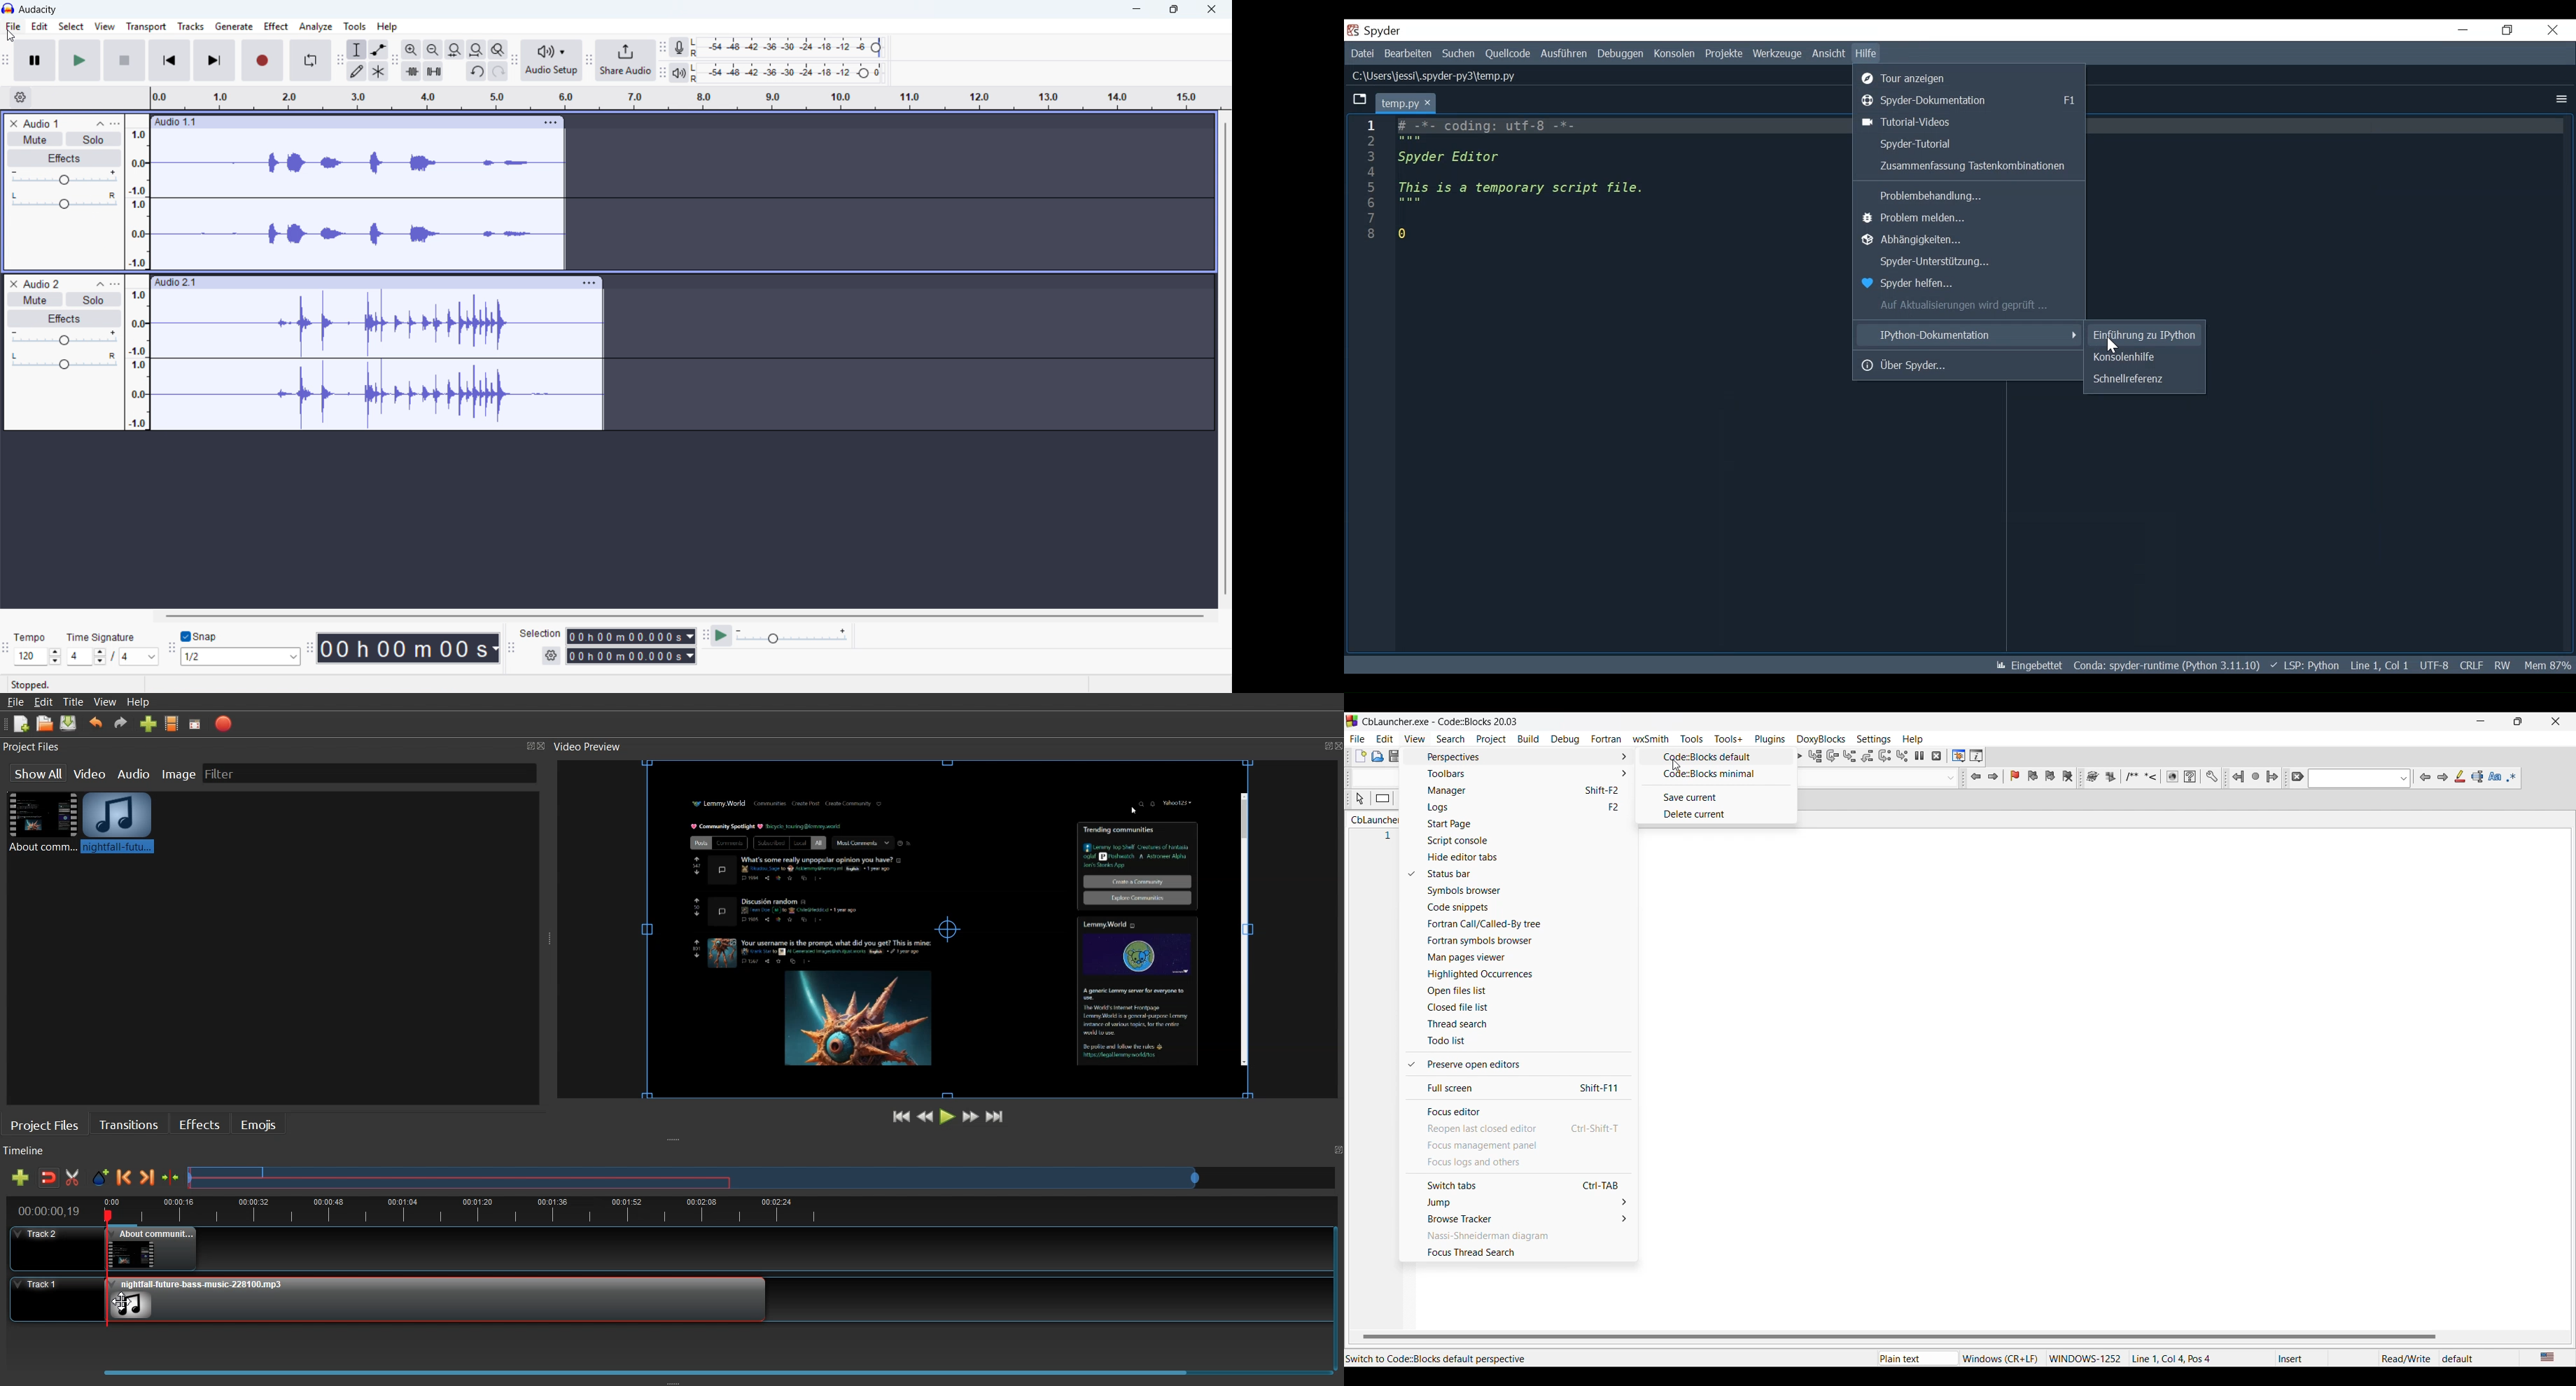 Image resolution: width=2576 pixels, height=1400 pixels. What do you see at coordinates (1530, 858) in the screenshot?
I see `Hide editor tabs` at bounding box center [1530, 858].